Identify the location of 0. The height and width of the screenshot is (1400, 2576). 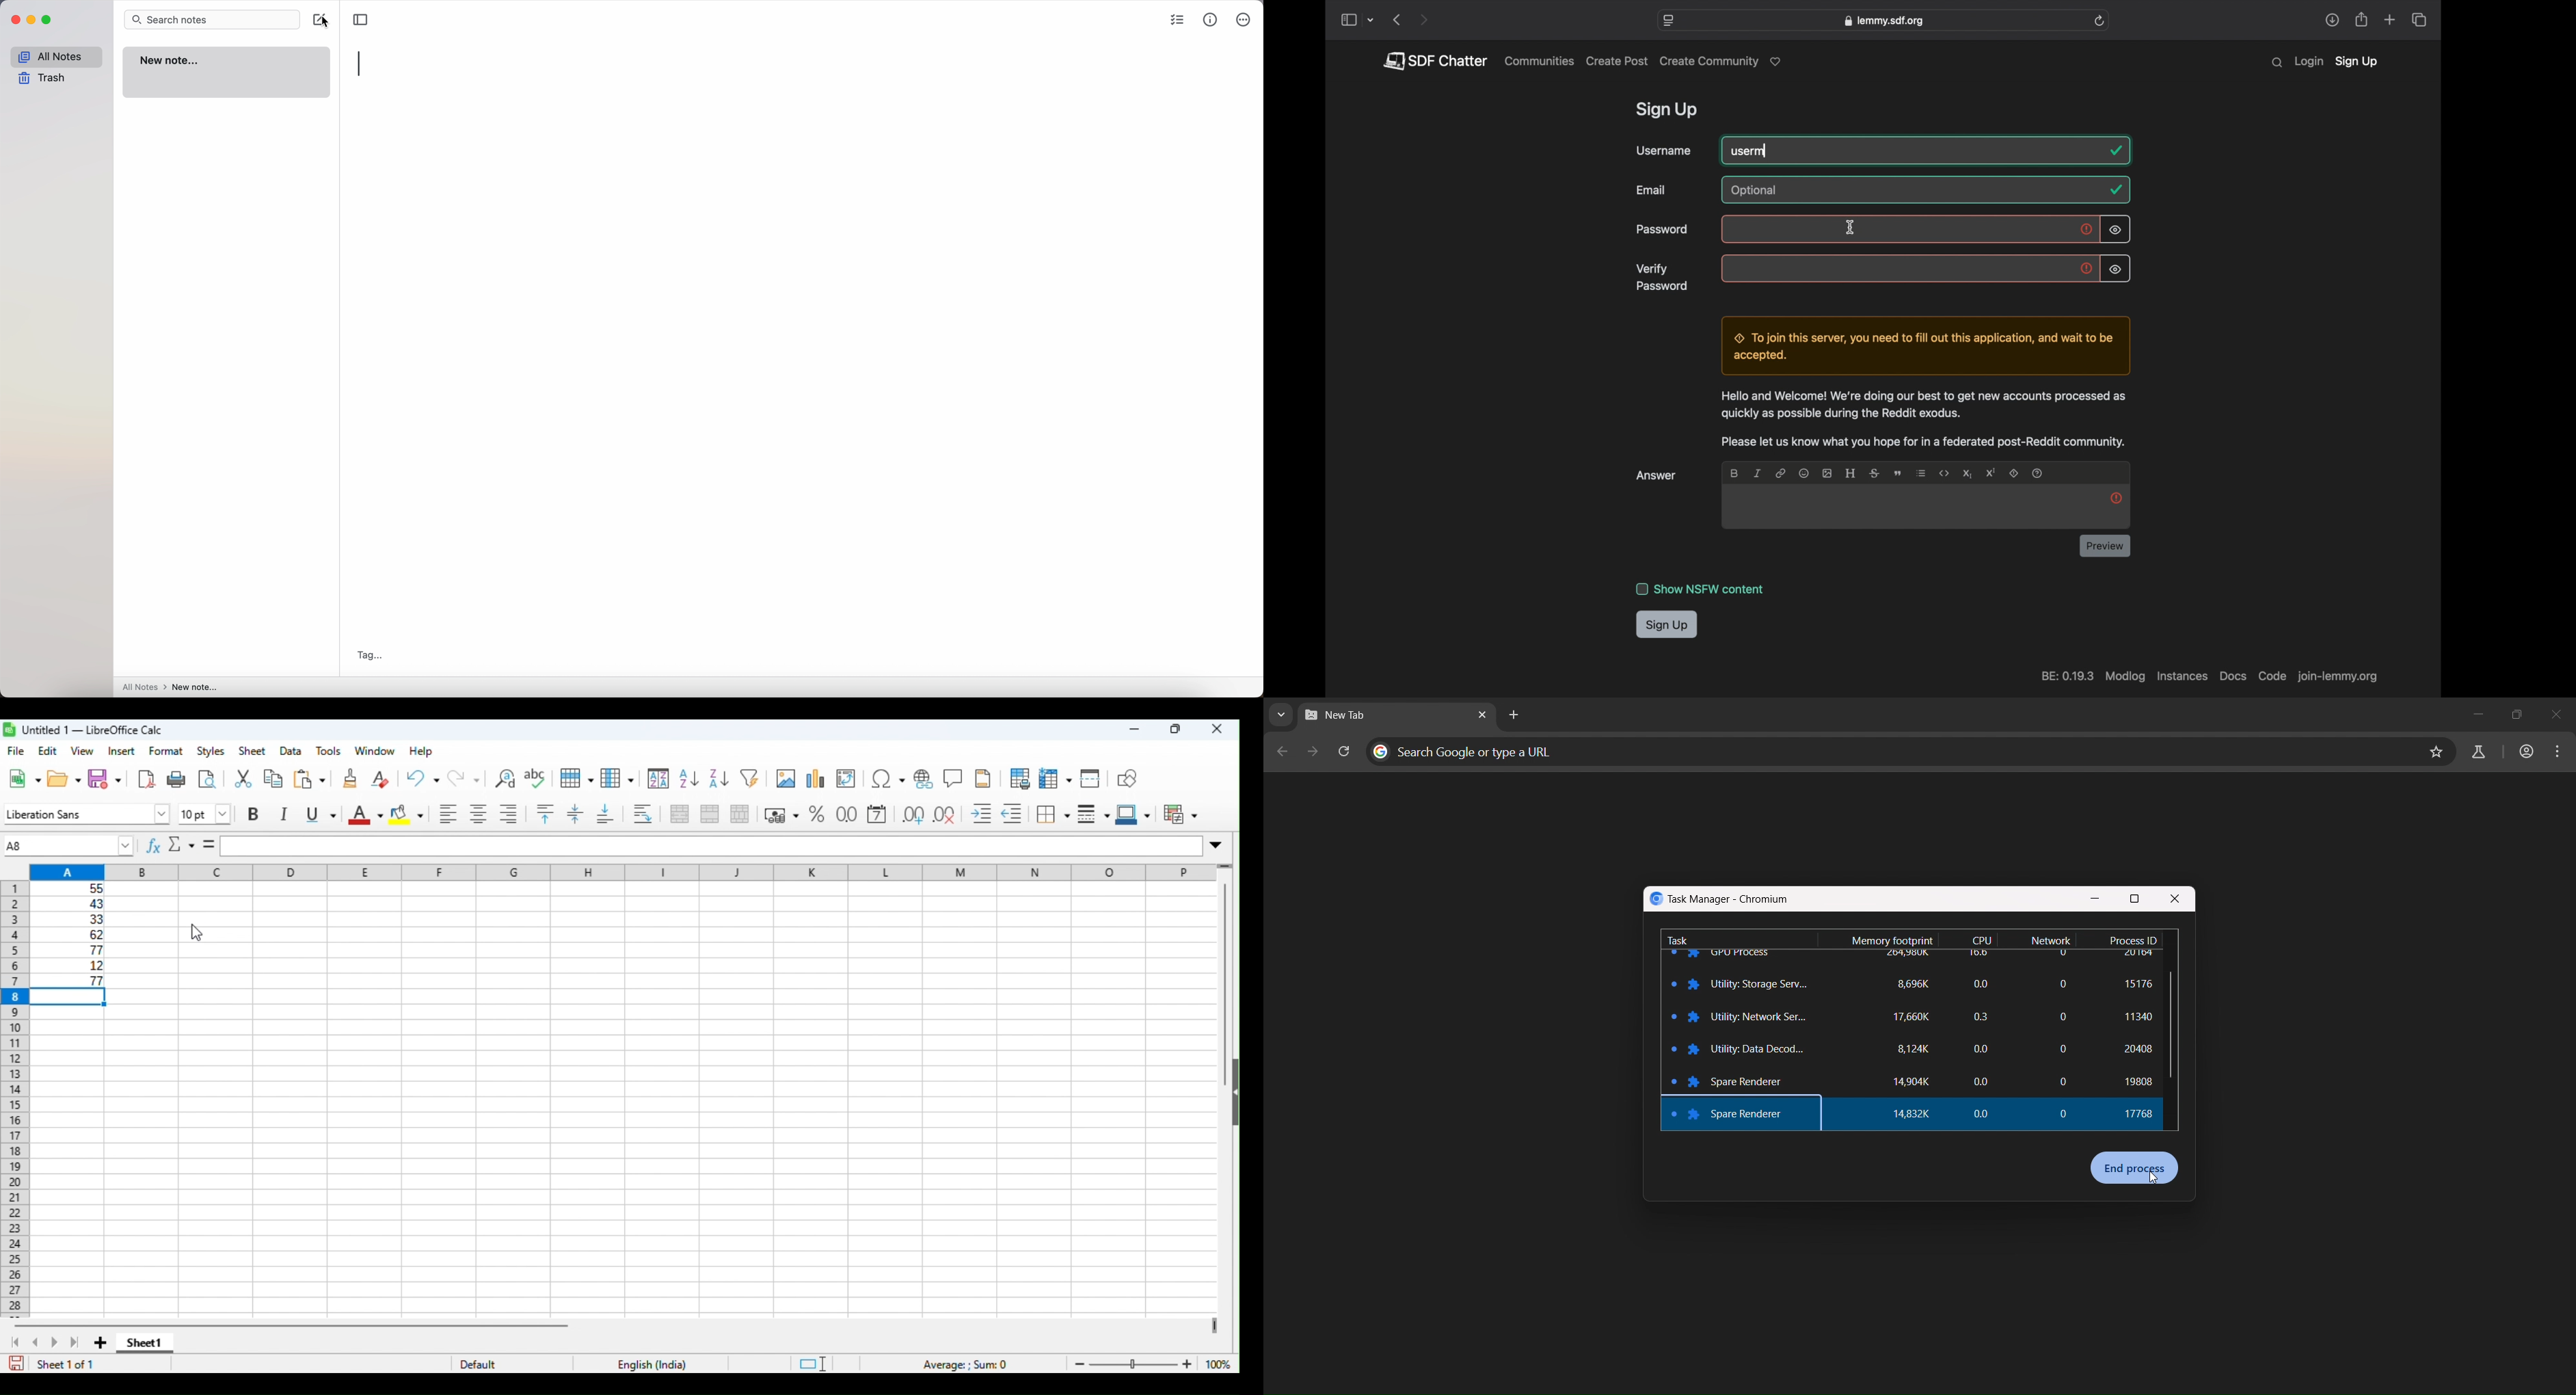
(2061, 981).